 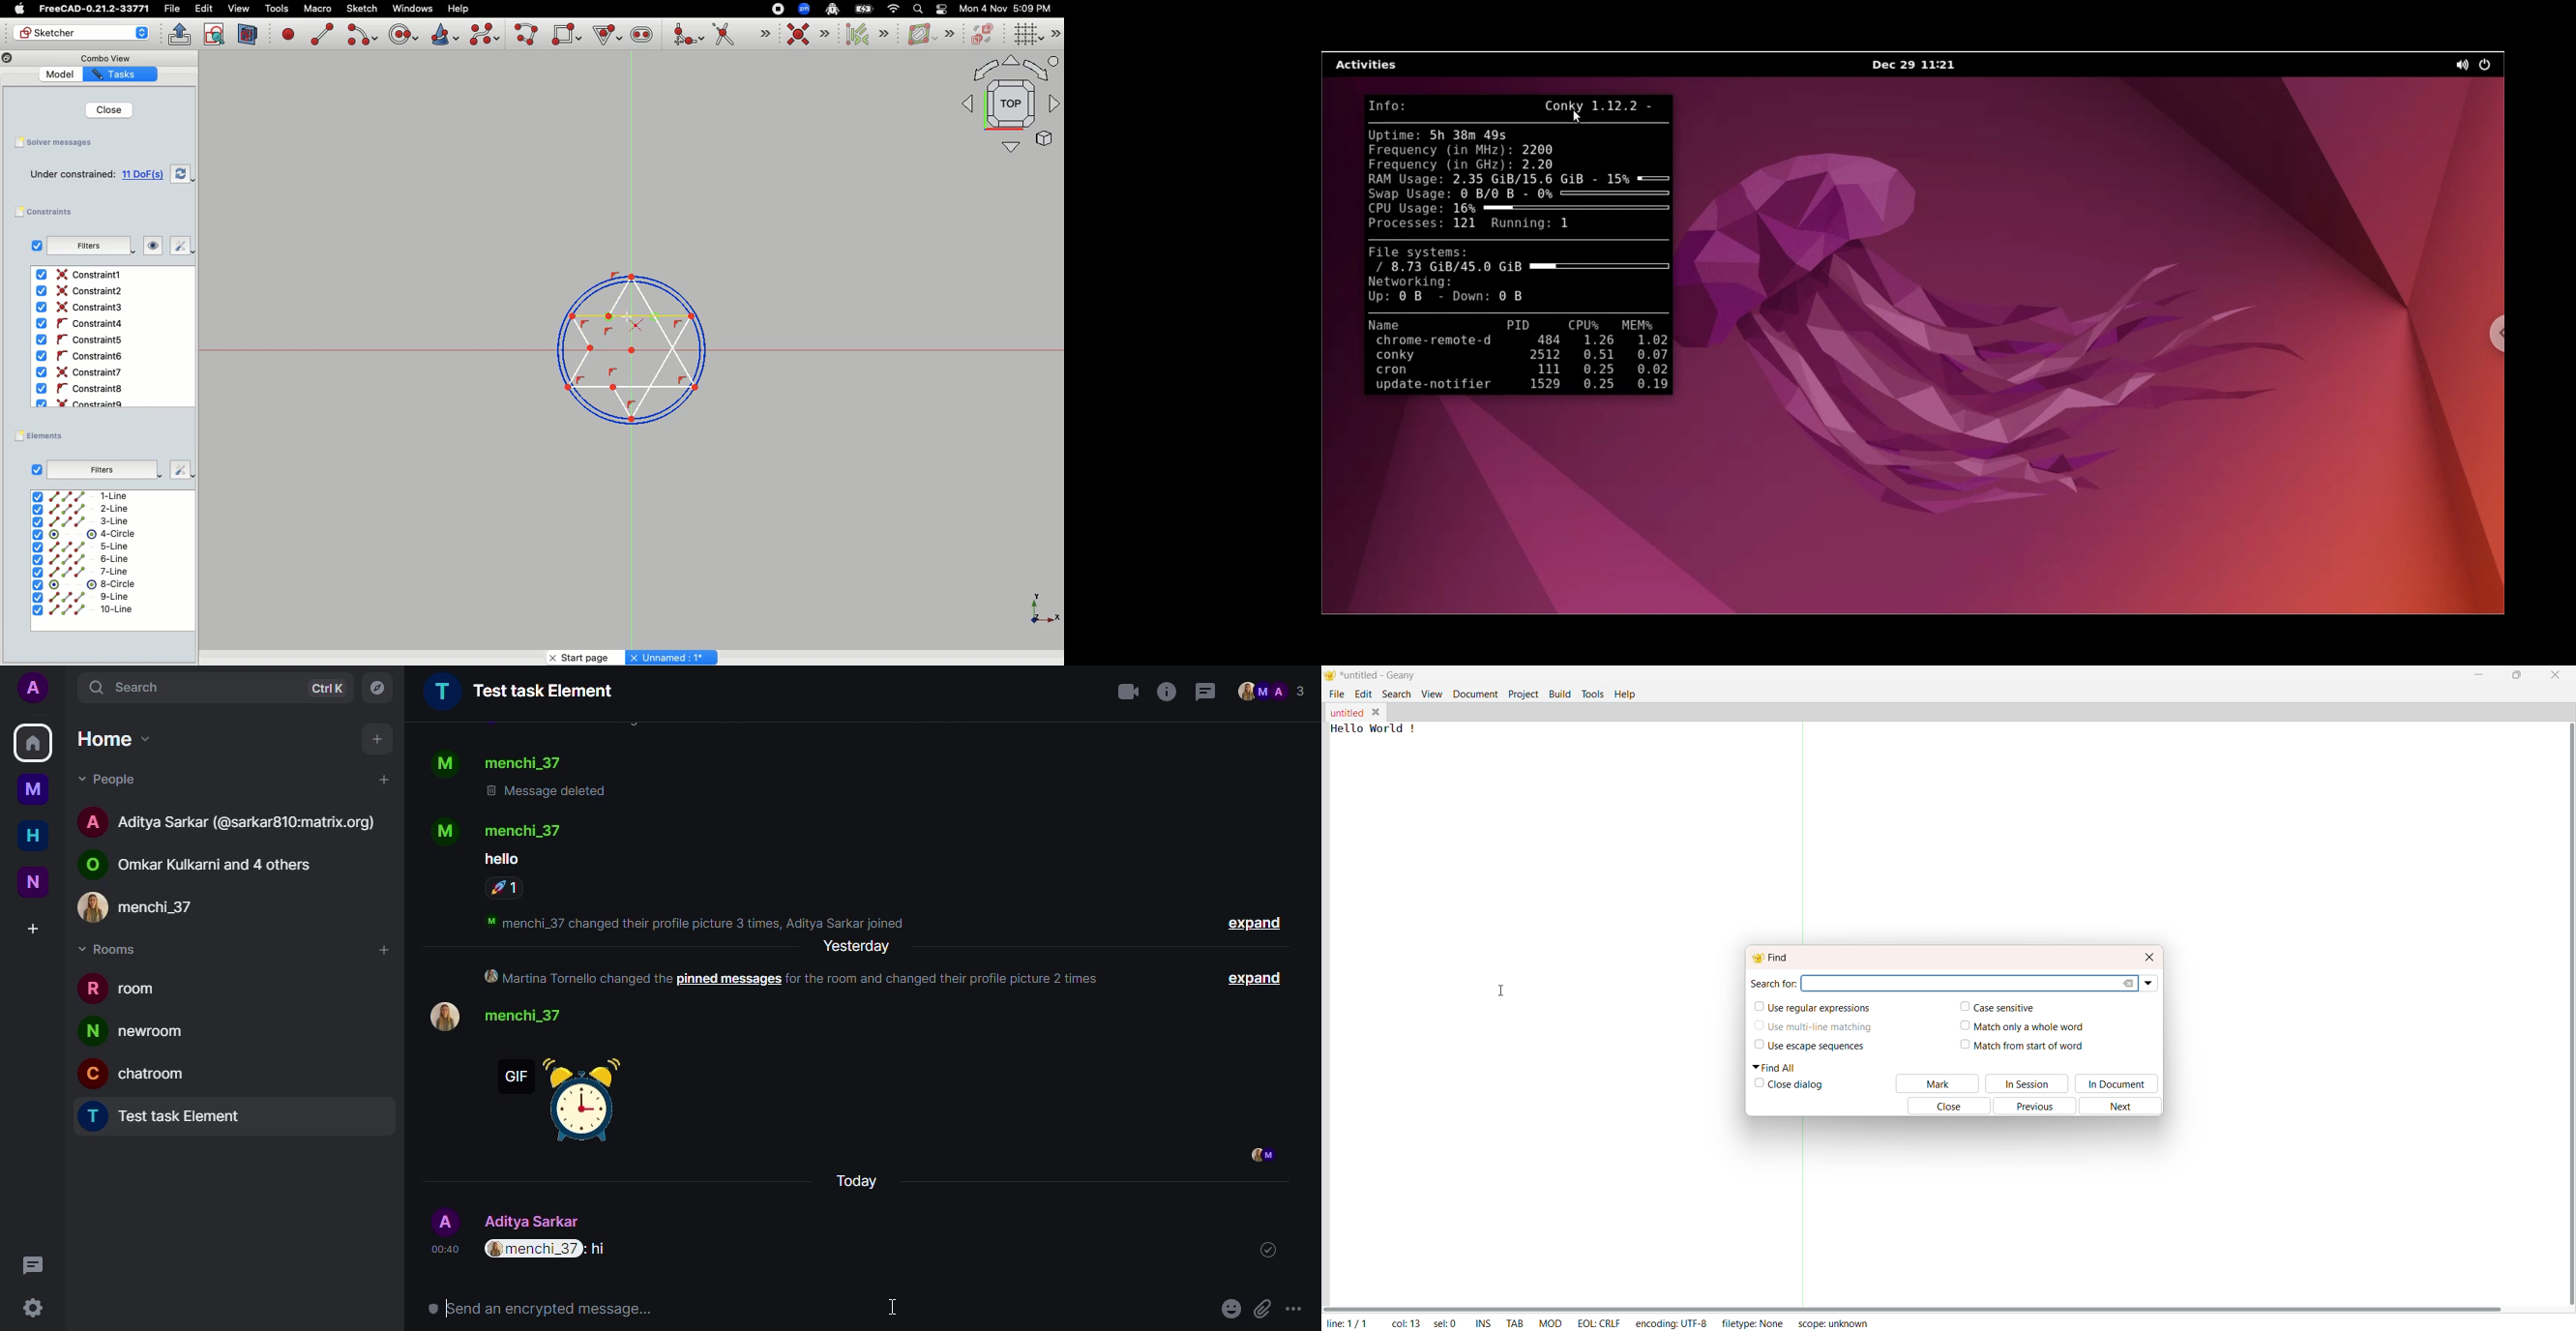 What do you see at coordinates (382, 951) in the screenshot?
I see `add` at bounding box center [382, 951].